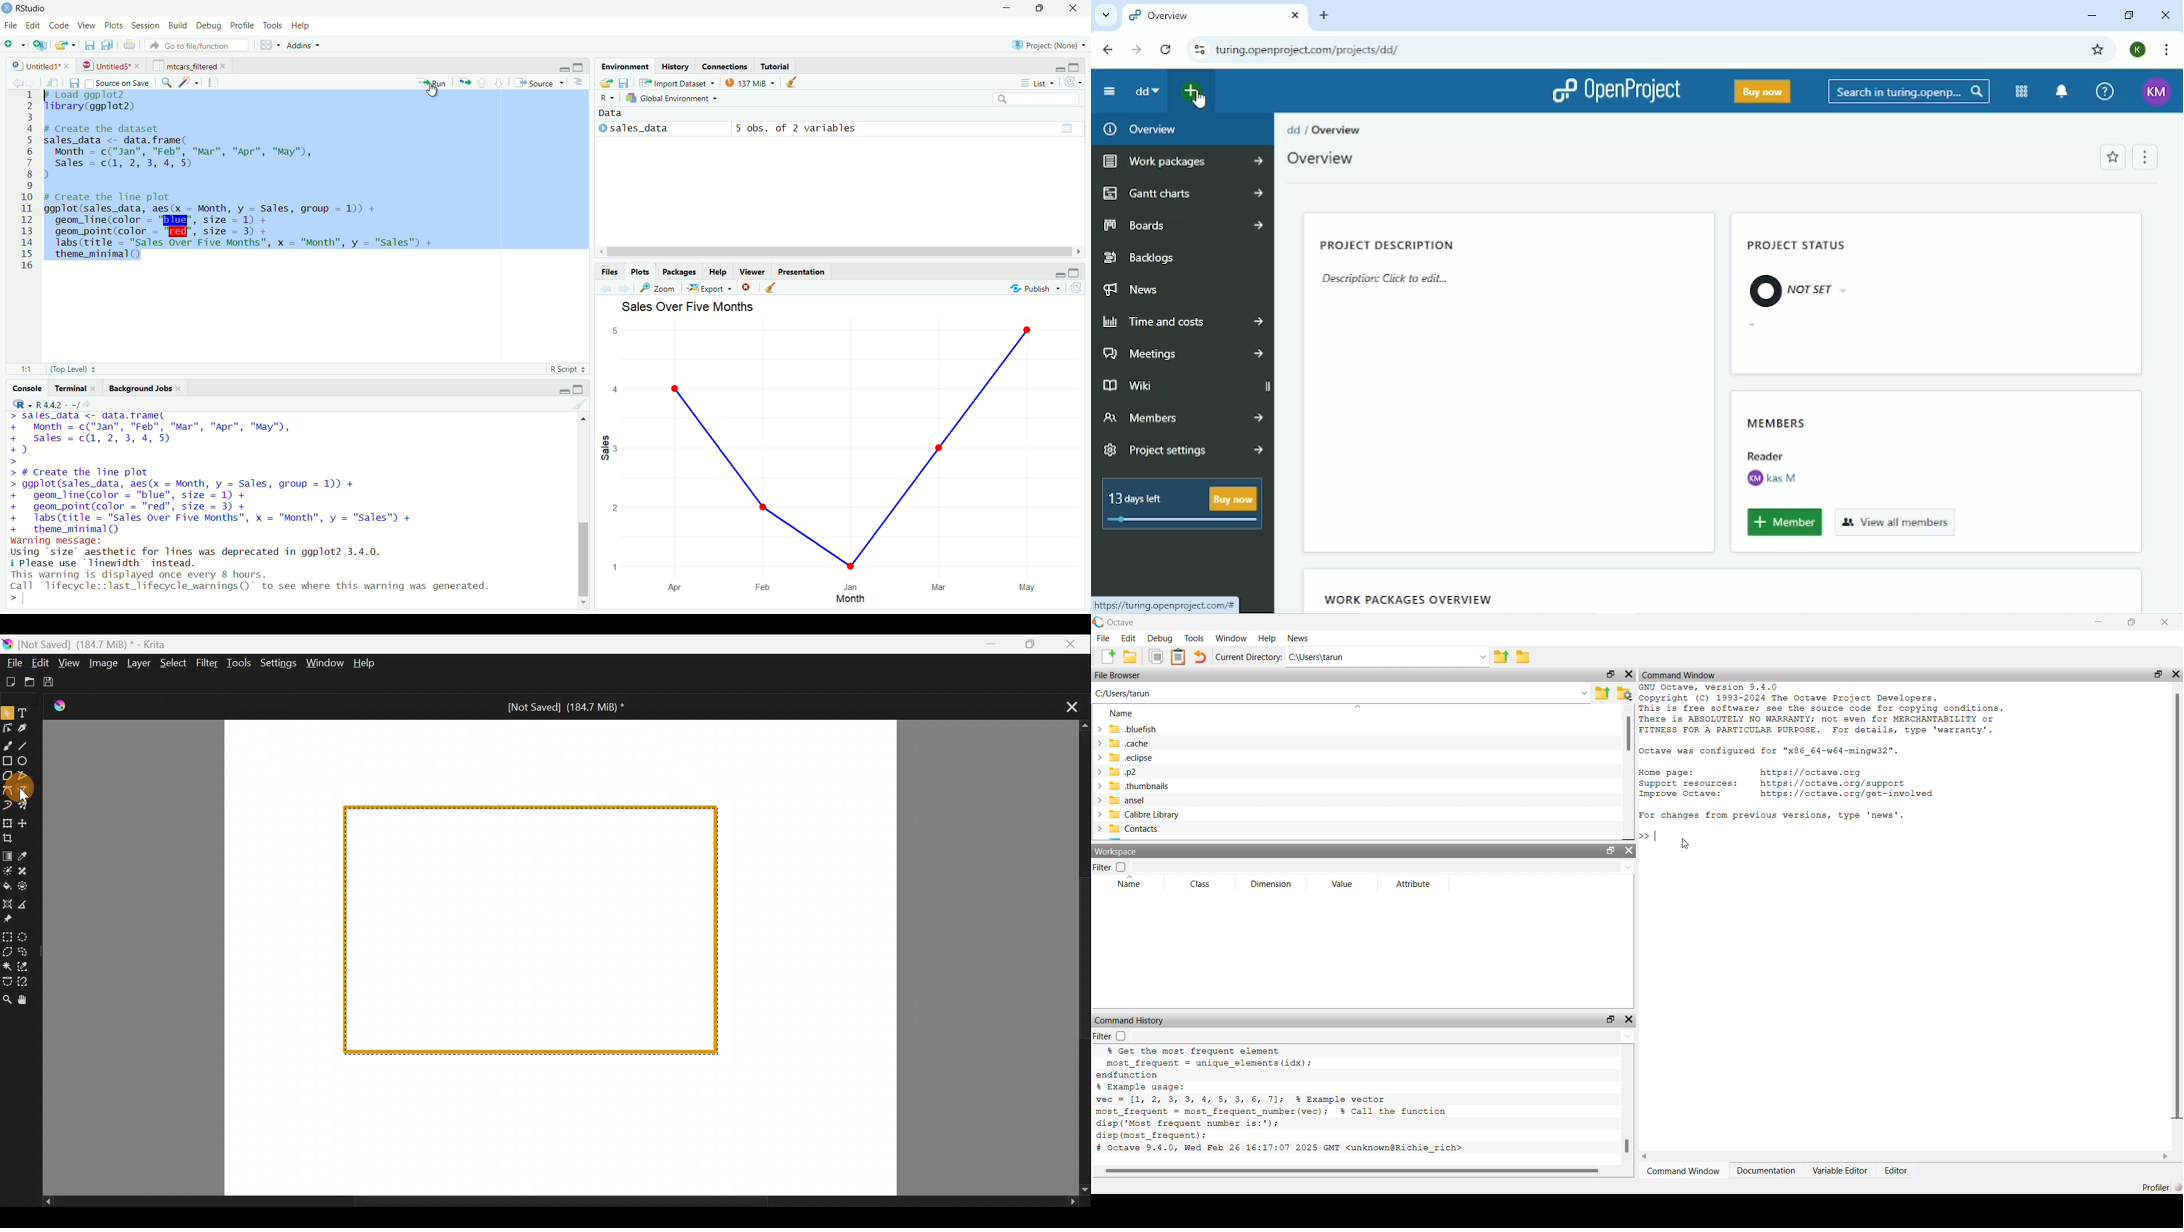 The height and width of the screenshot is (1232, 2184). I want to click on close, so click(180, 388).